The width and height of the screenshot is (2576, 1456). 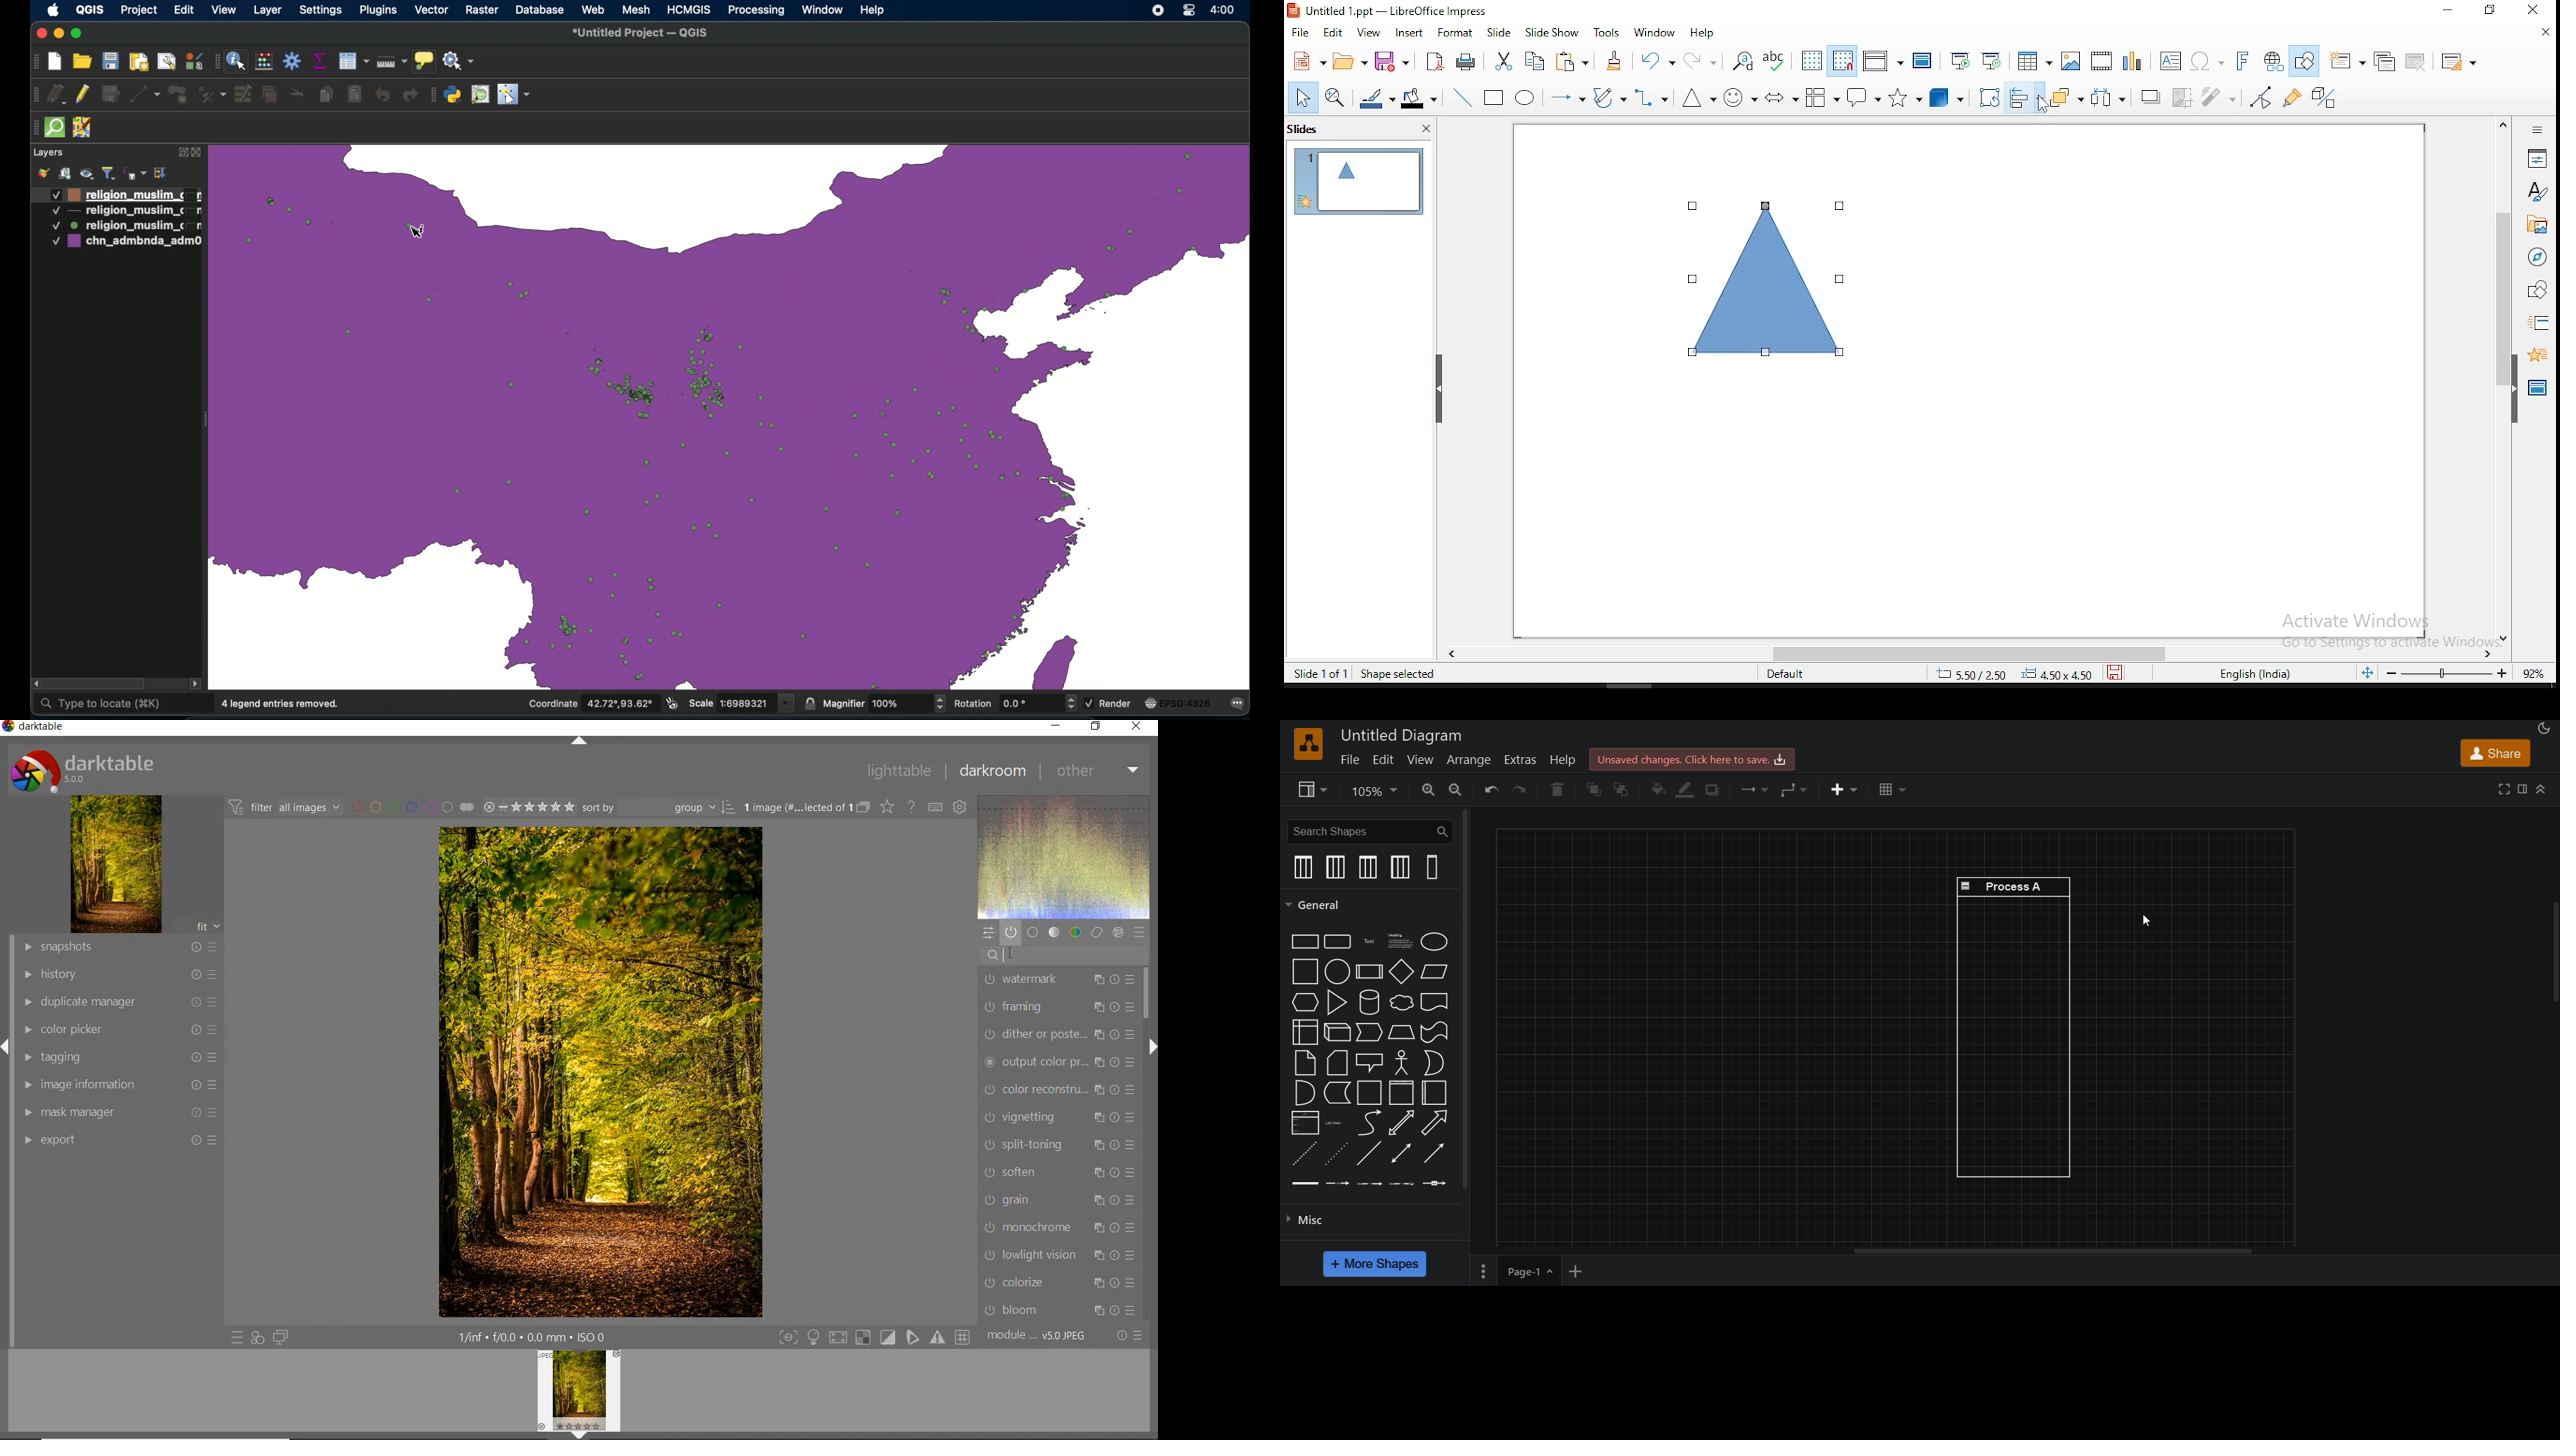 What do you see at coordinates (119, 1059) in the screenshot?
I see `tagging` at bounding box center [119, 1059].